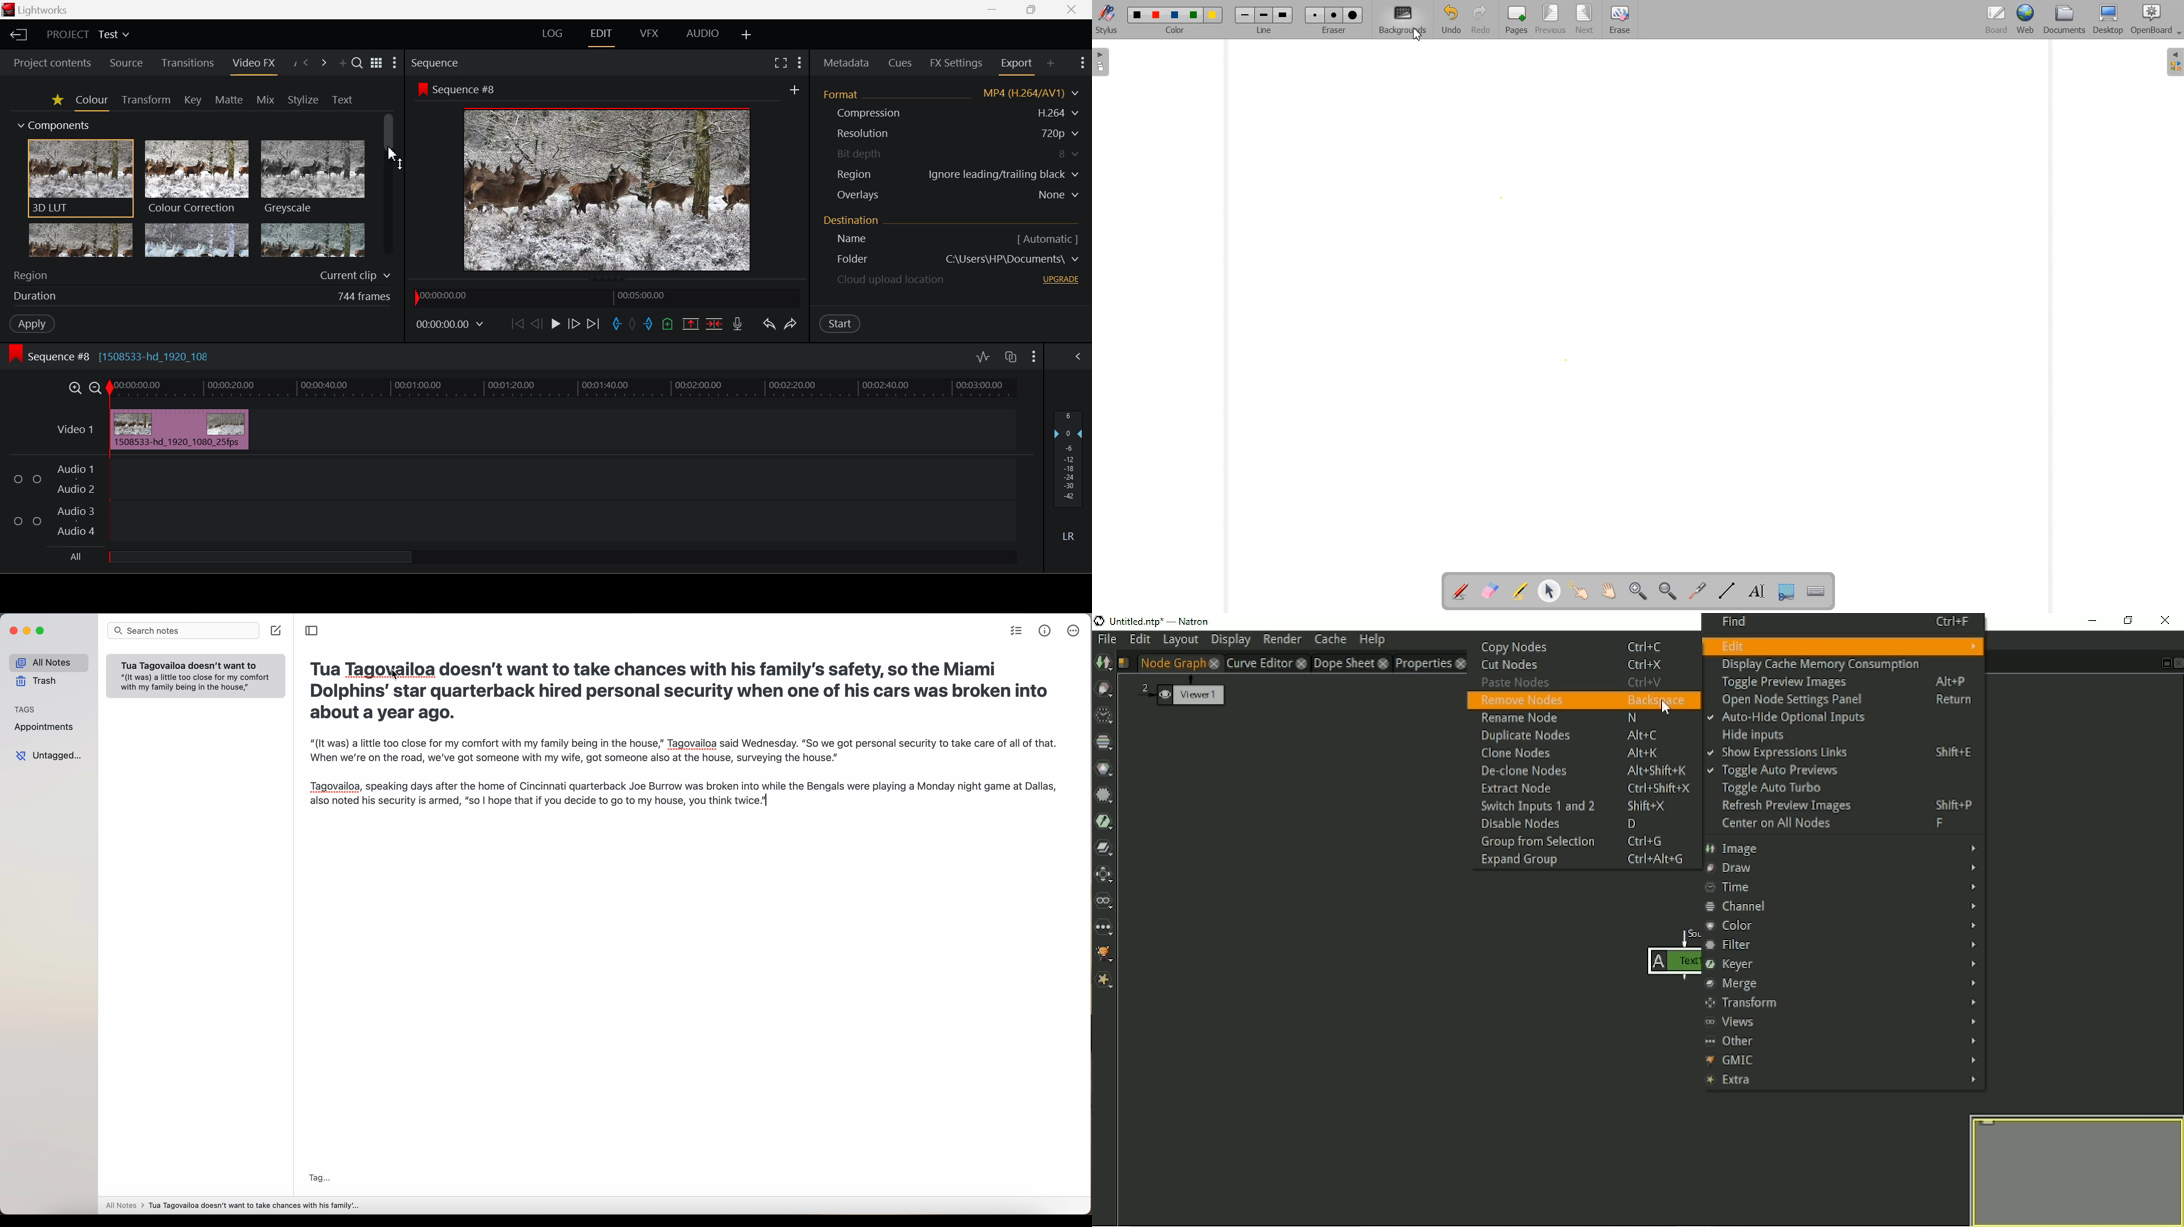  What do you see at coordinates (47, 729) in the screenshot?
I see `appointments` at bounding box center [47, 729].